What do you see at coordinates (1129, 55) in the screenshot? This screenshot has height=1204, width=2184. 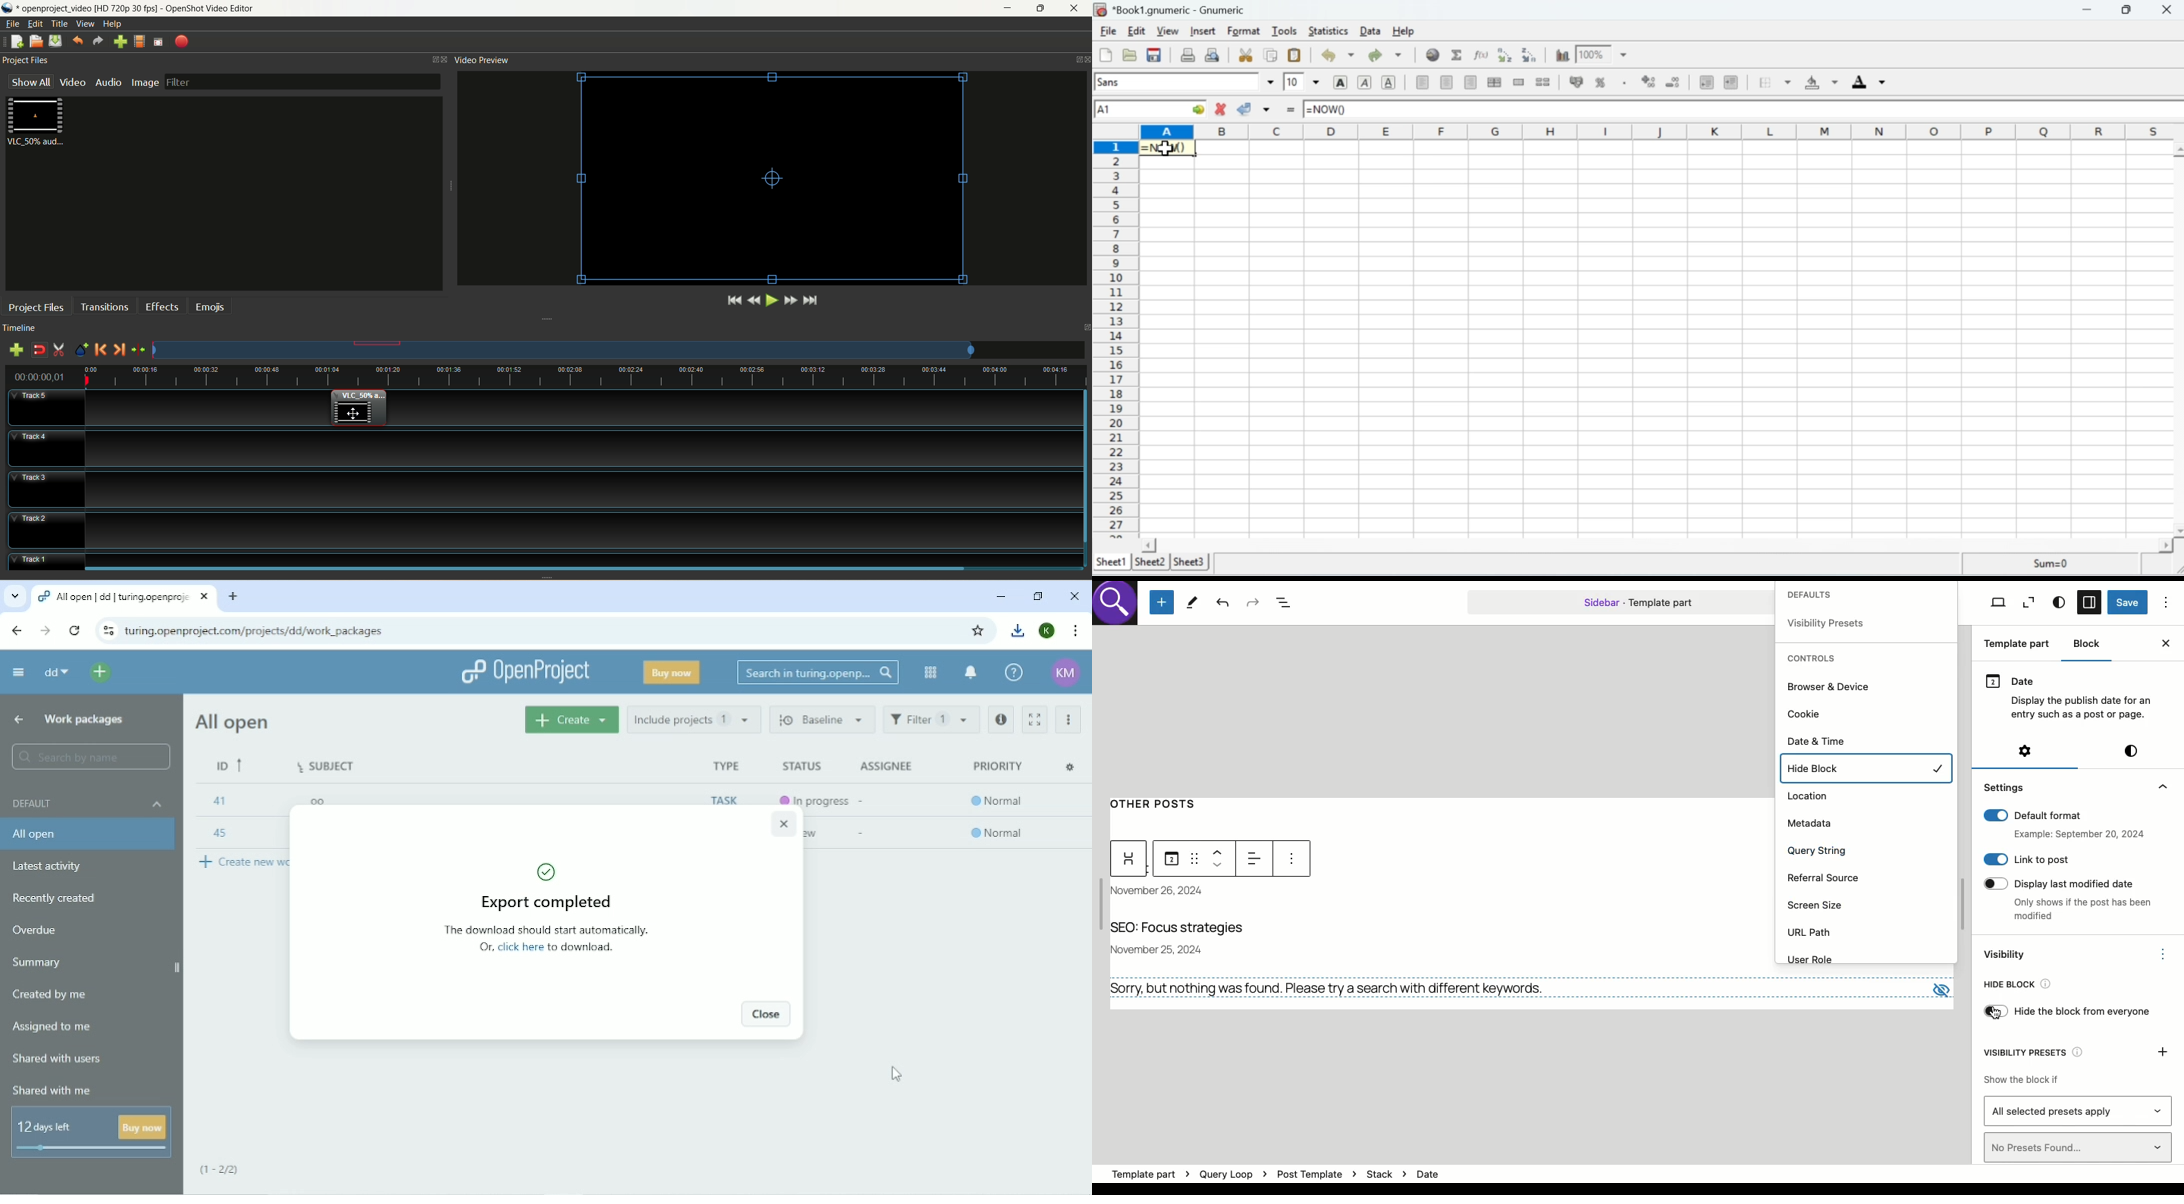 I see `Open a file` at bounding box center [1129, 55].